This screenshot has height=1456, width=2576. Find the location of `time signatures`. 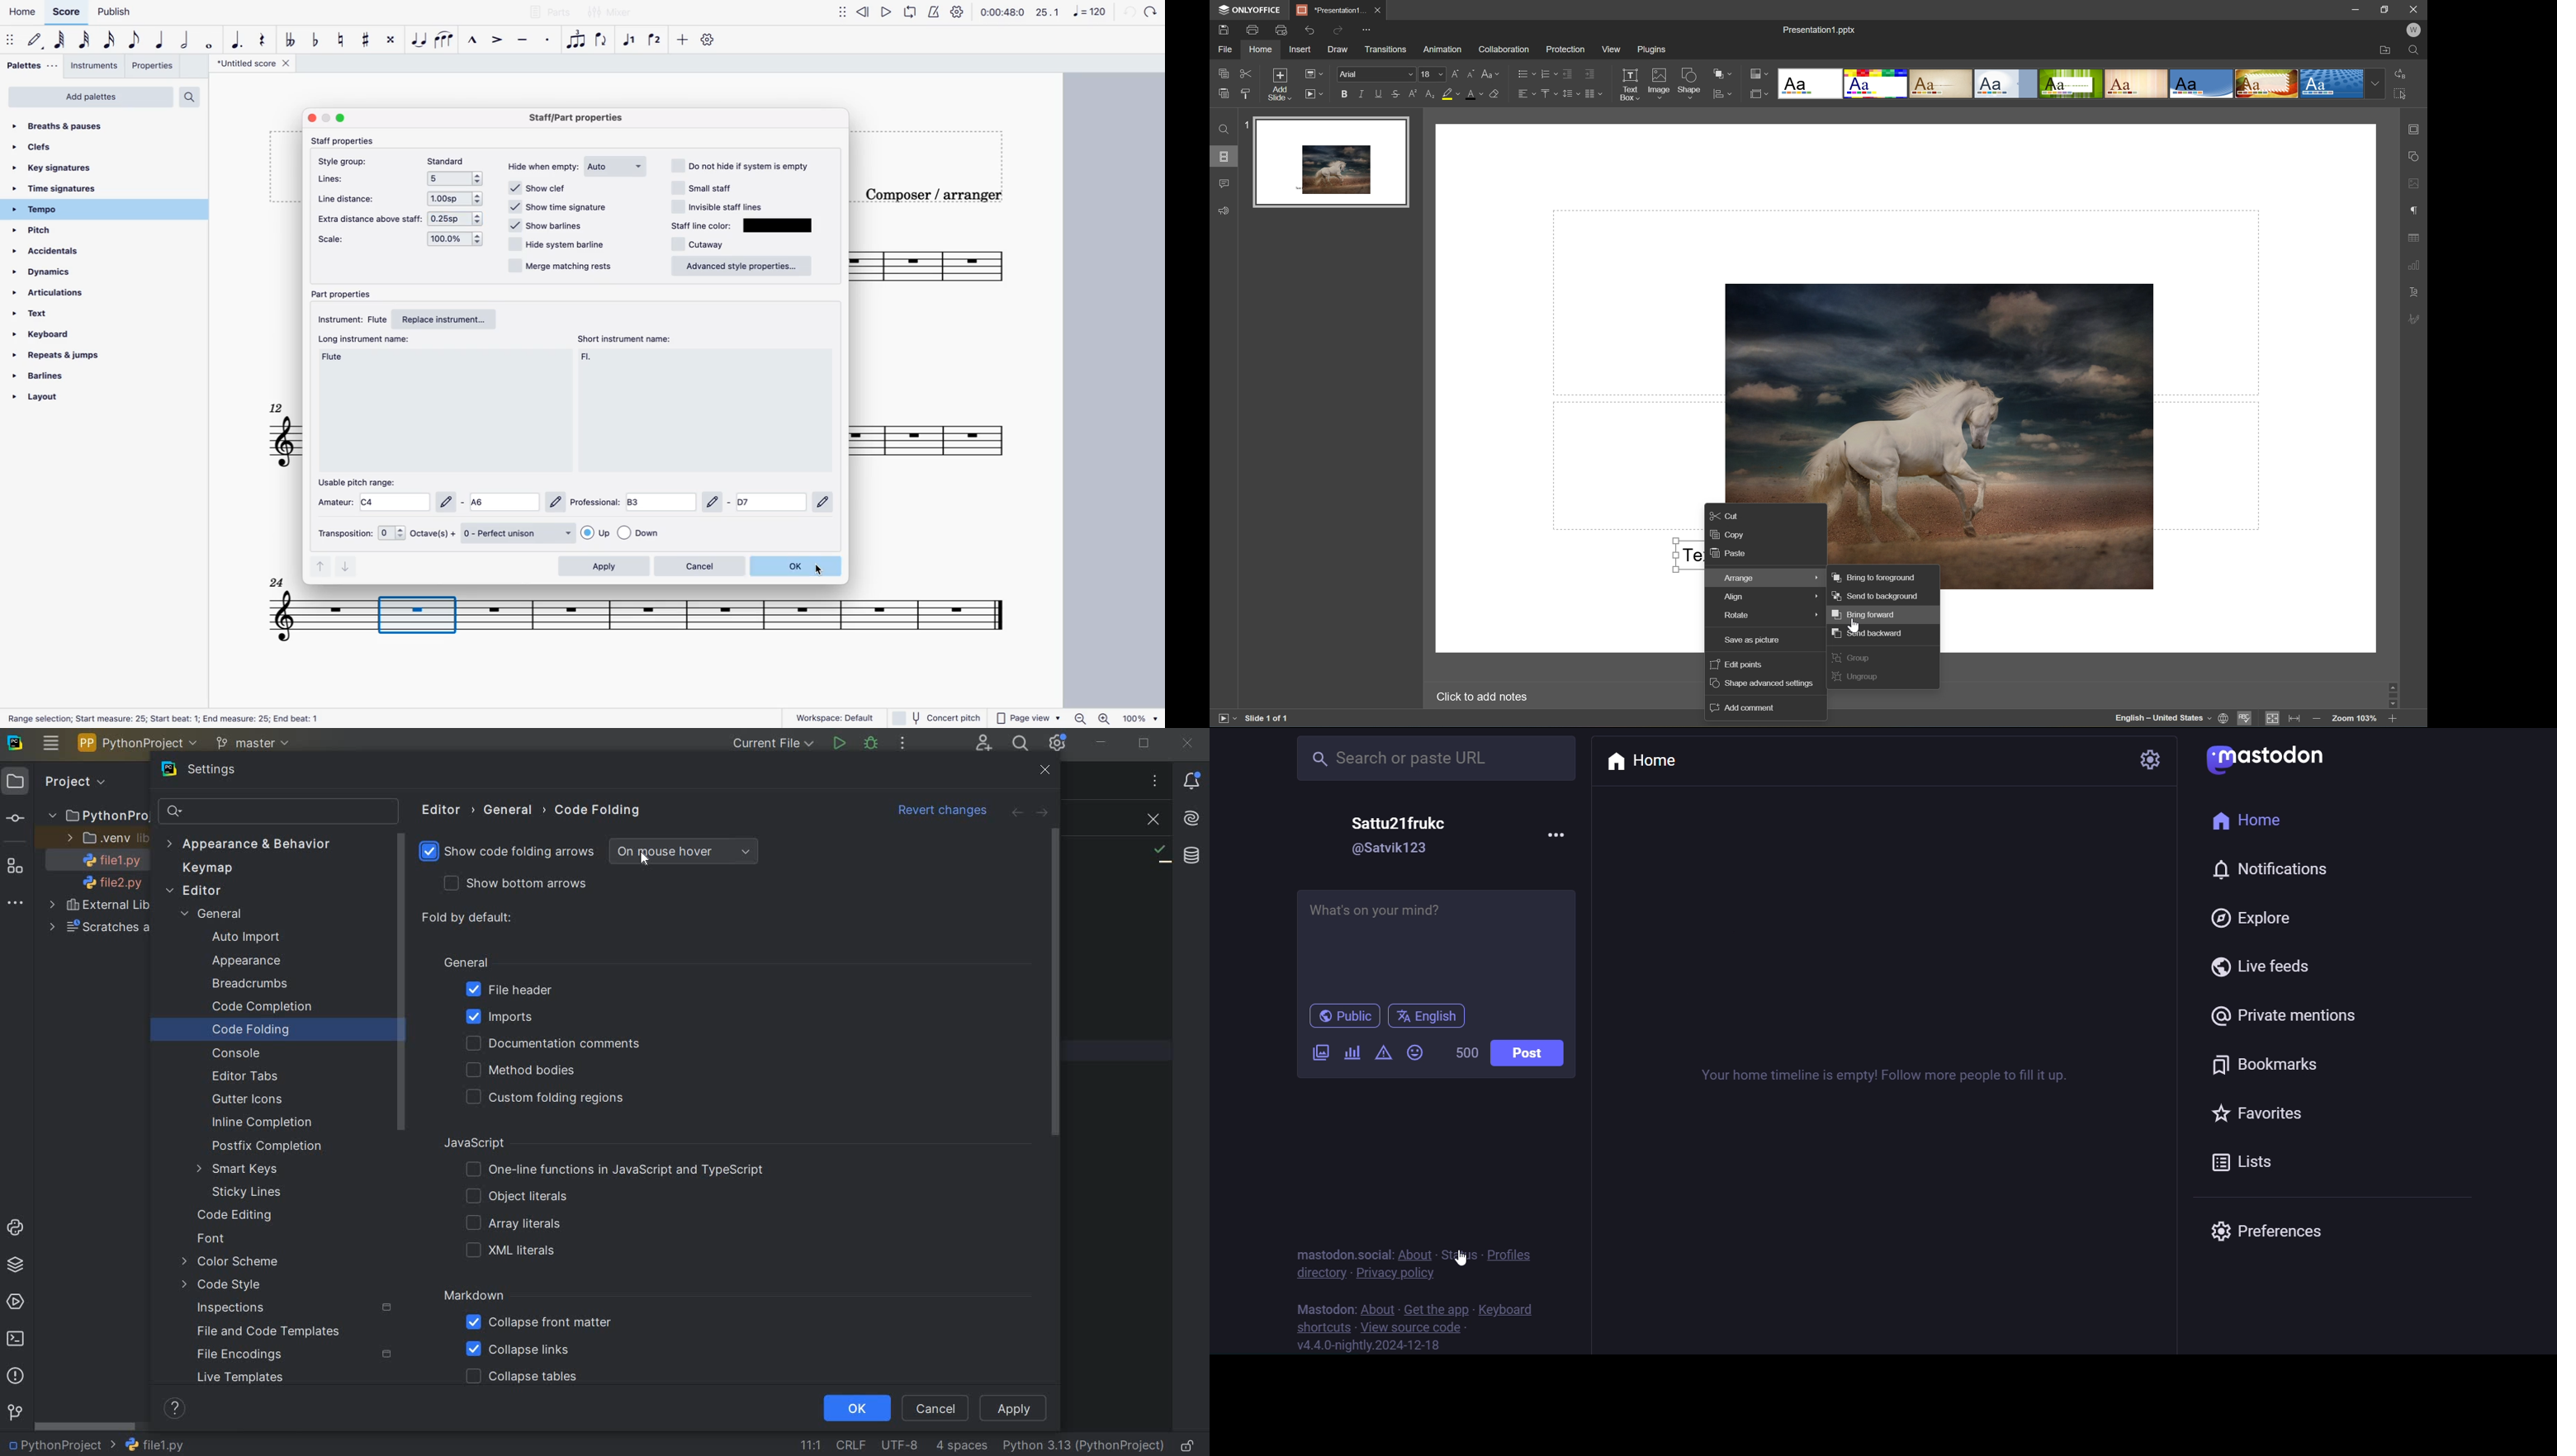

time signatures is located at coordinates (62, 189).